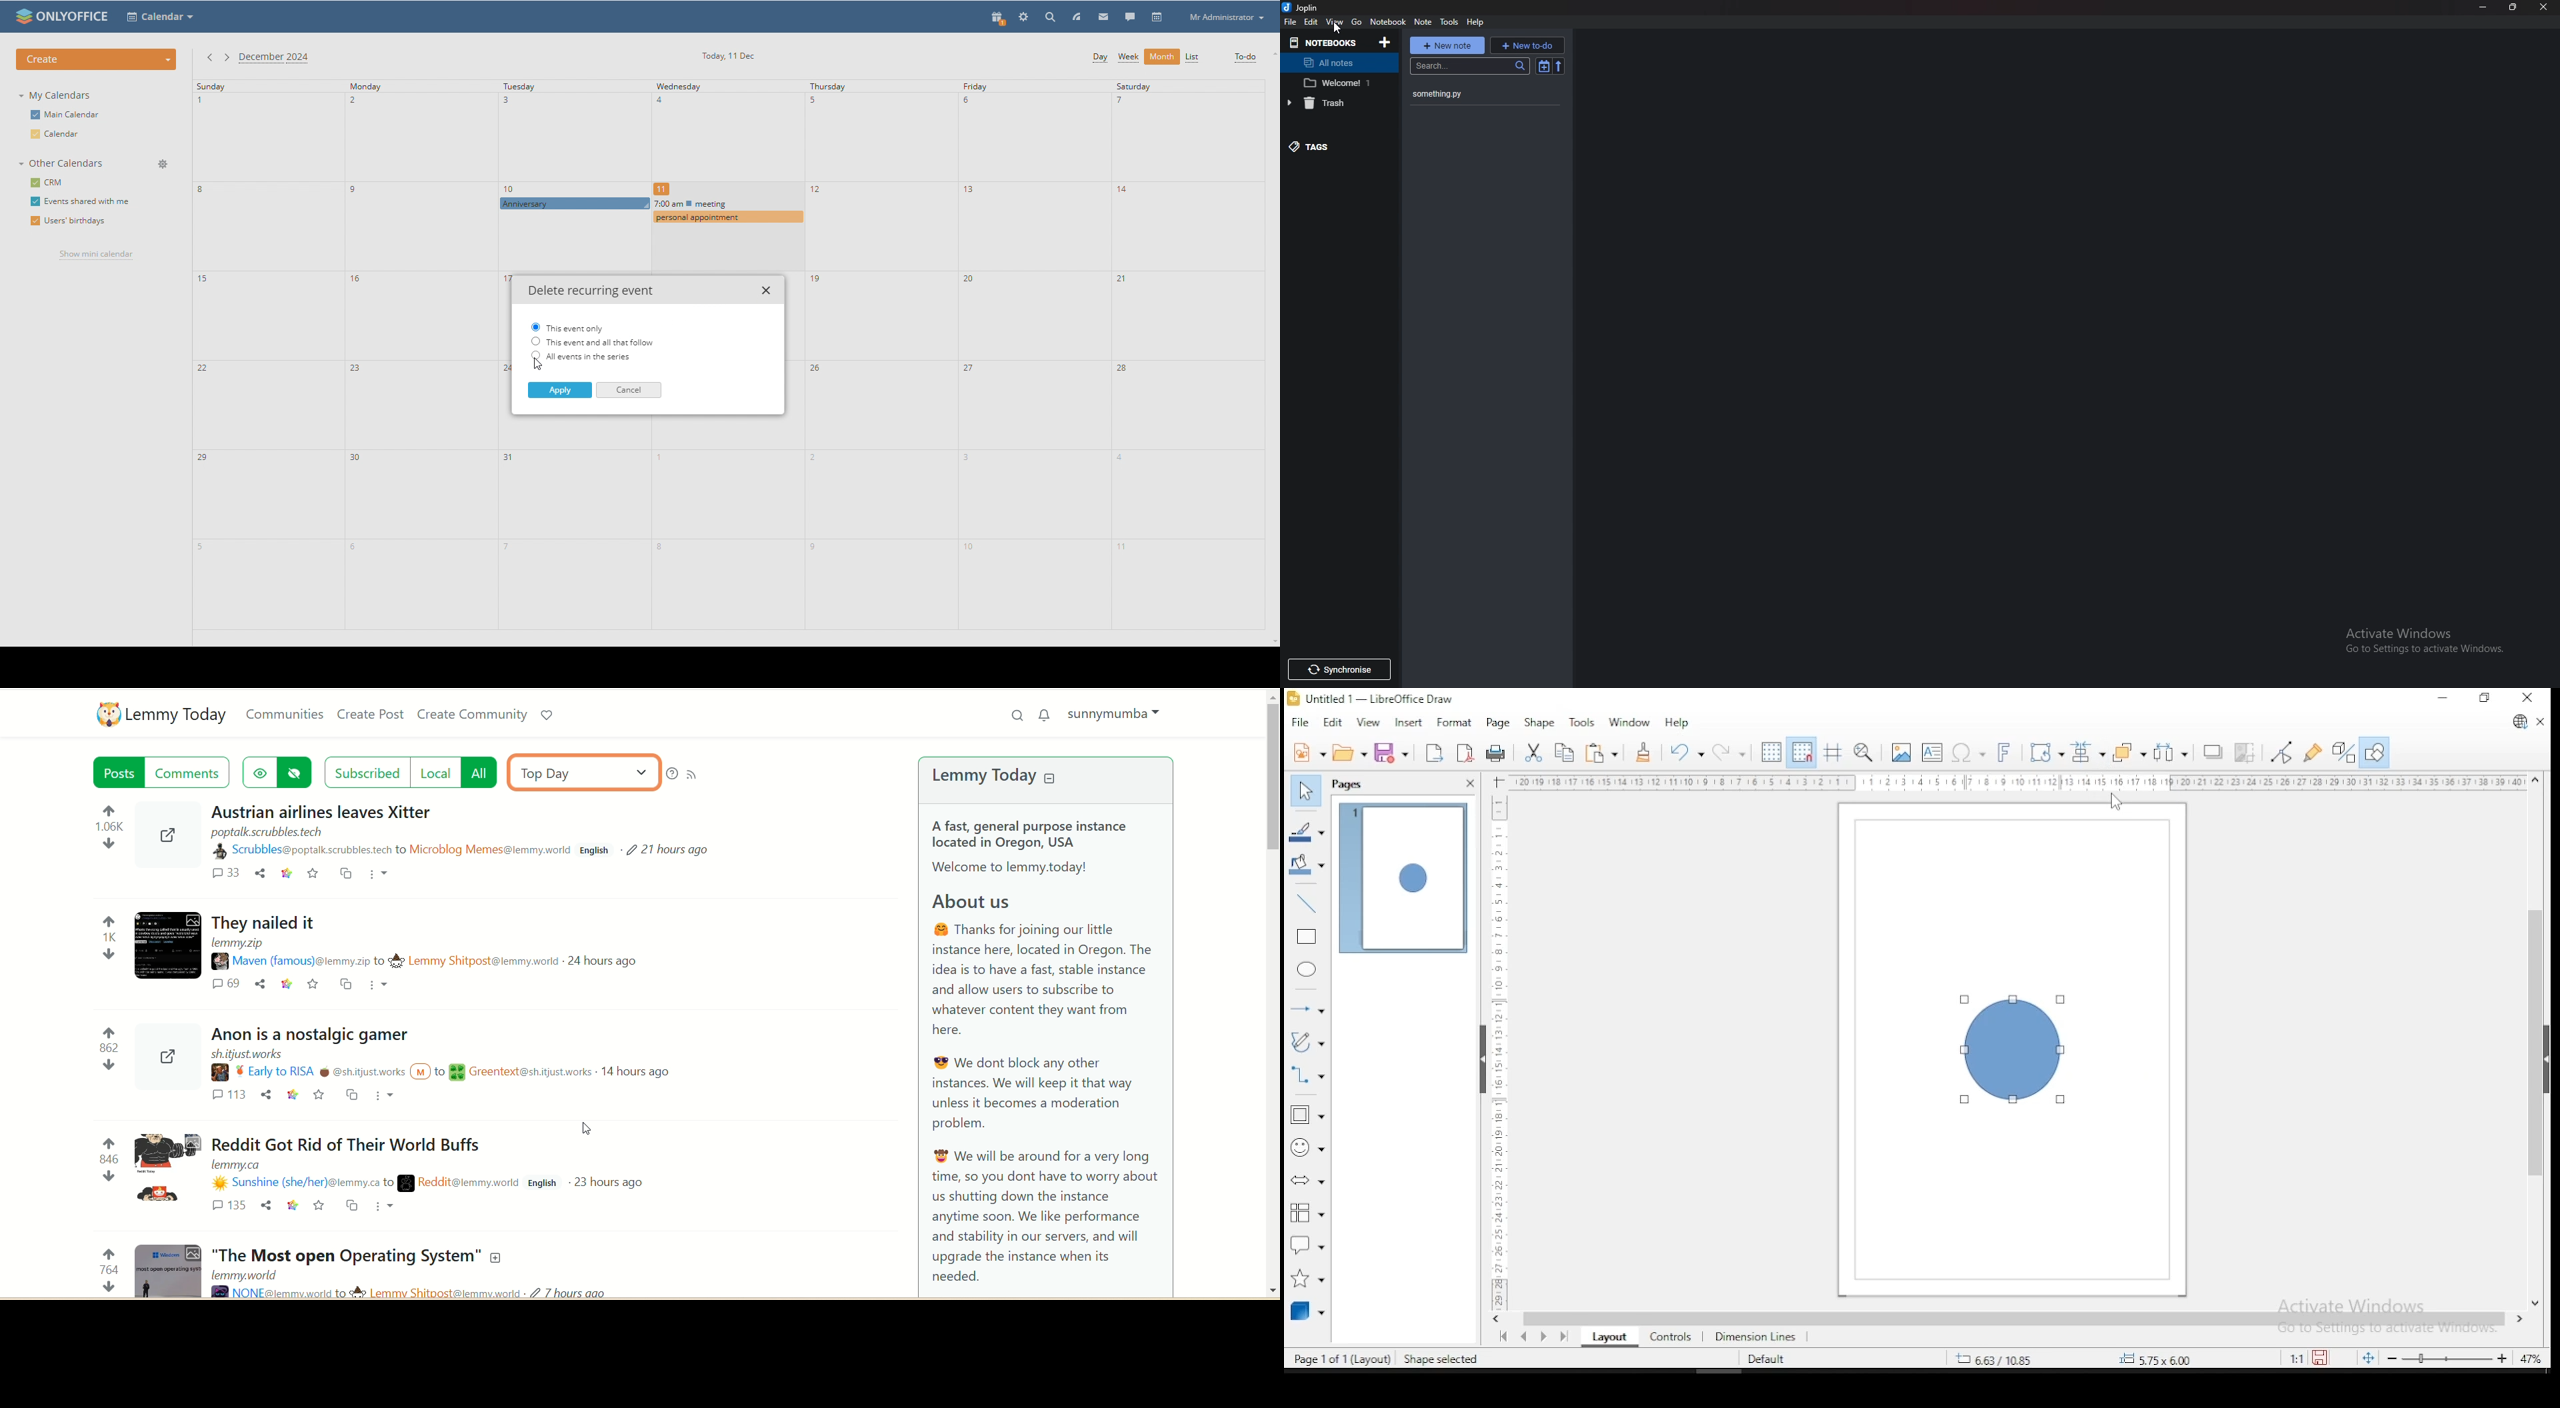 This screenshot has width=2576, height=1428. Describe the element at coordinates (1099, 59) in the screenshot. I see `day view` at that location.